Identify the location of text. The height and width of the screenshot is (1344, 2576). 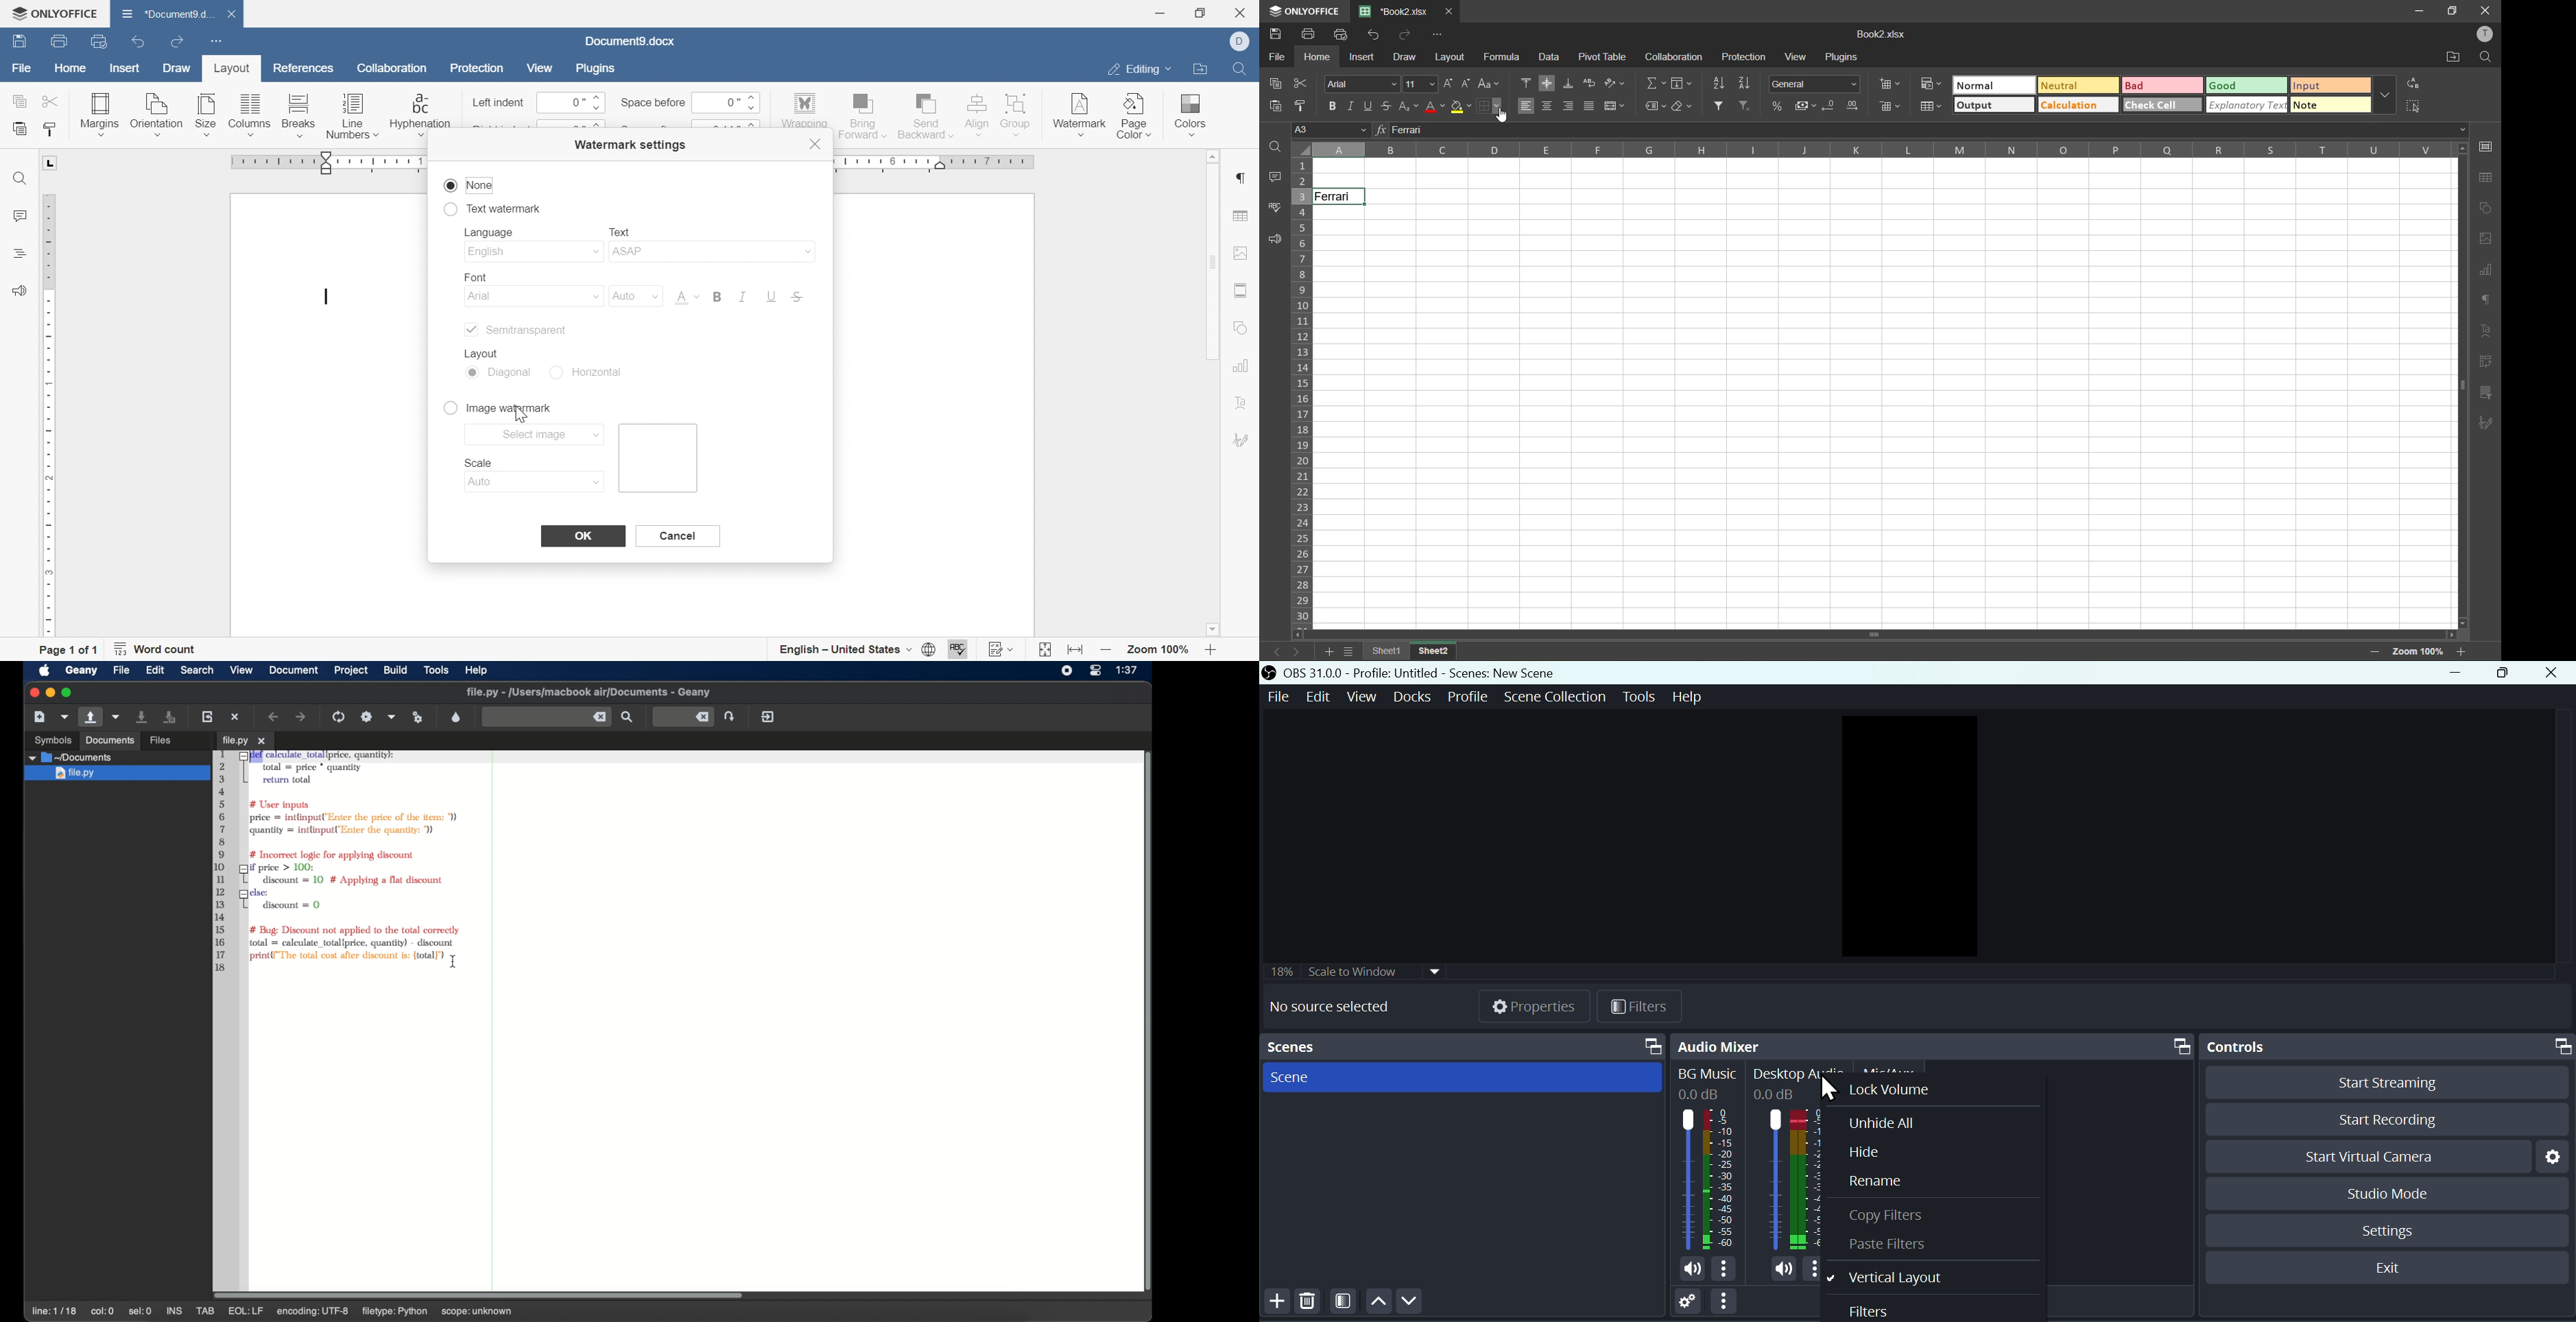
(620, 230).